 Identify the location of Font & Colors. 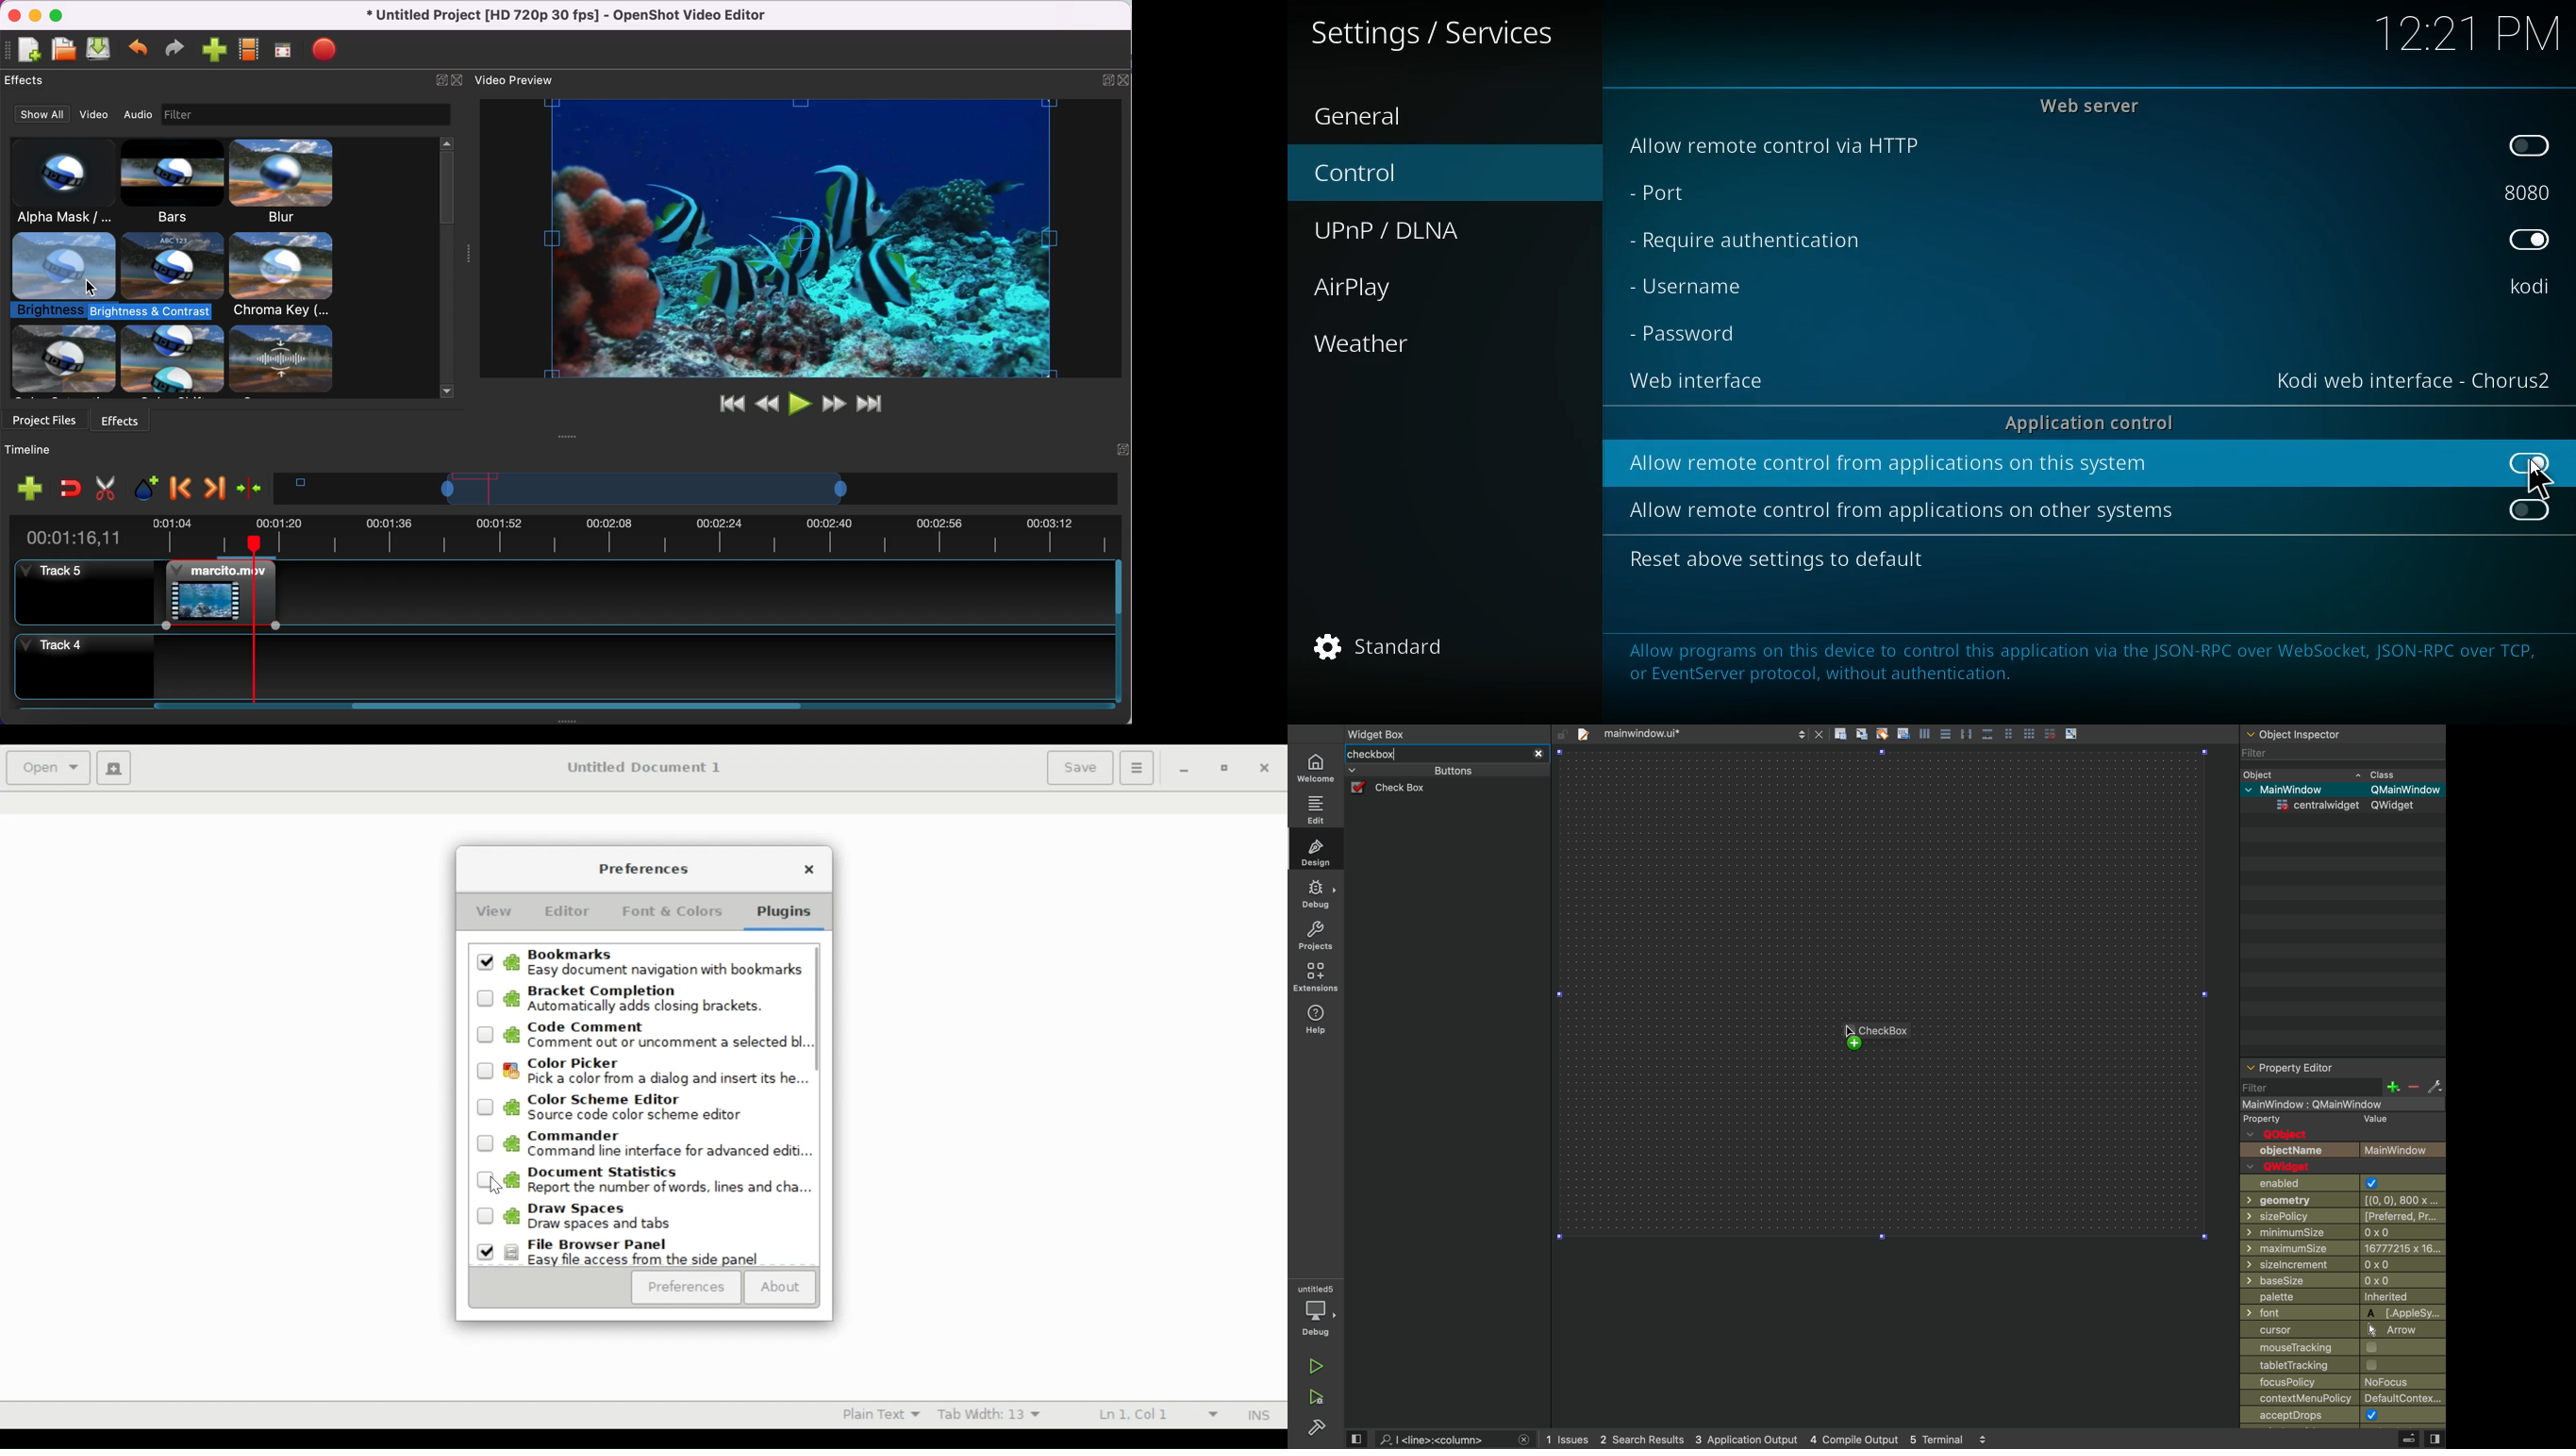
(674, 912).